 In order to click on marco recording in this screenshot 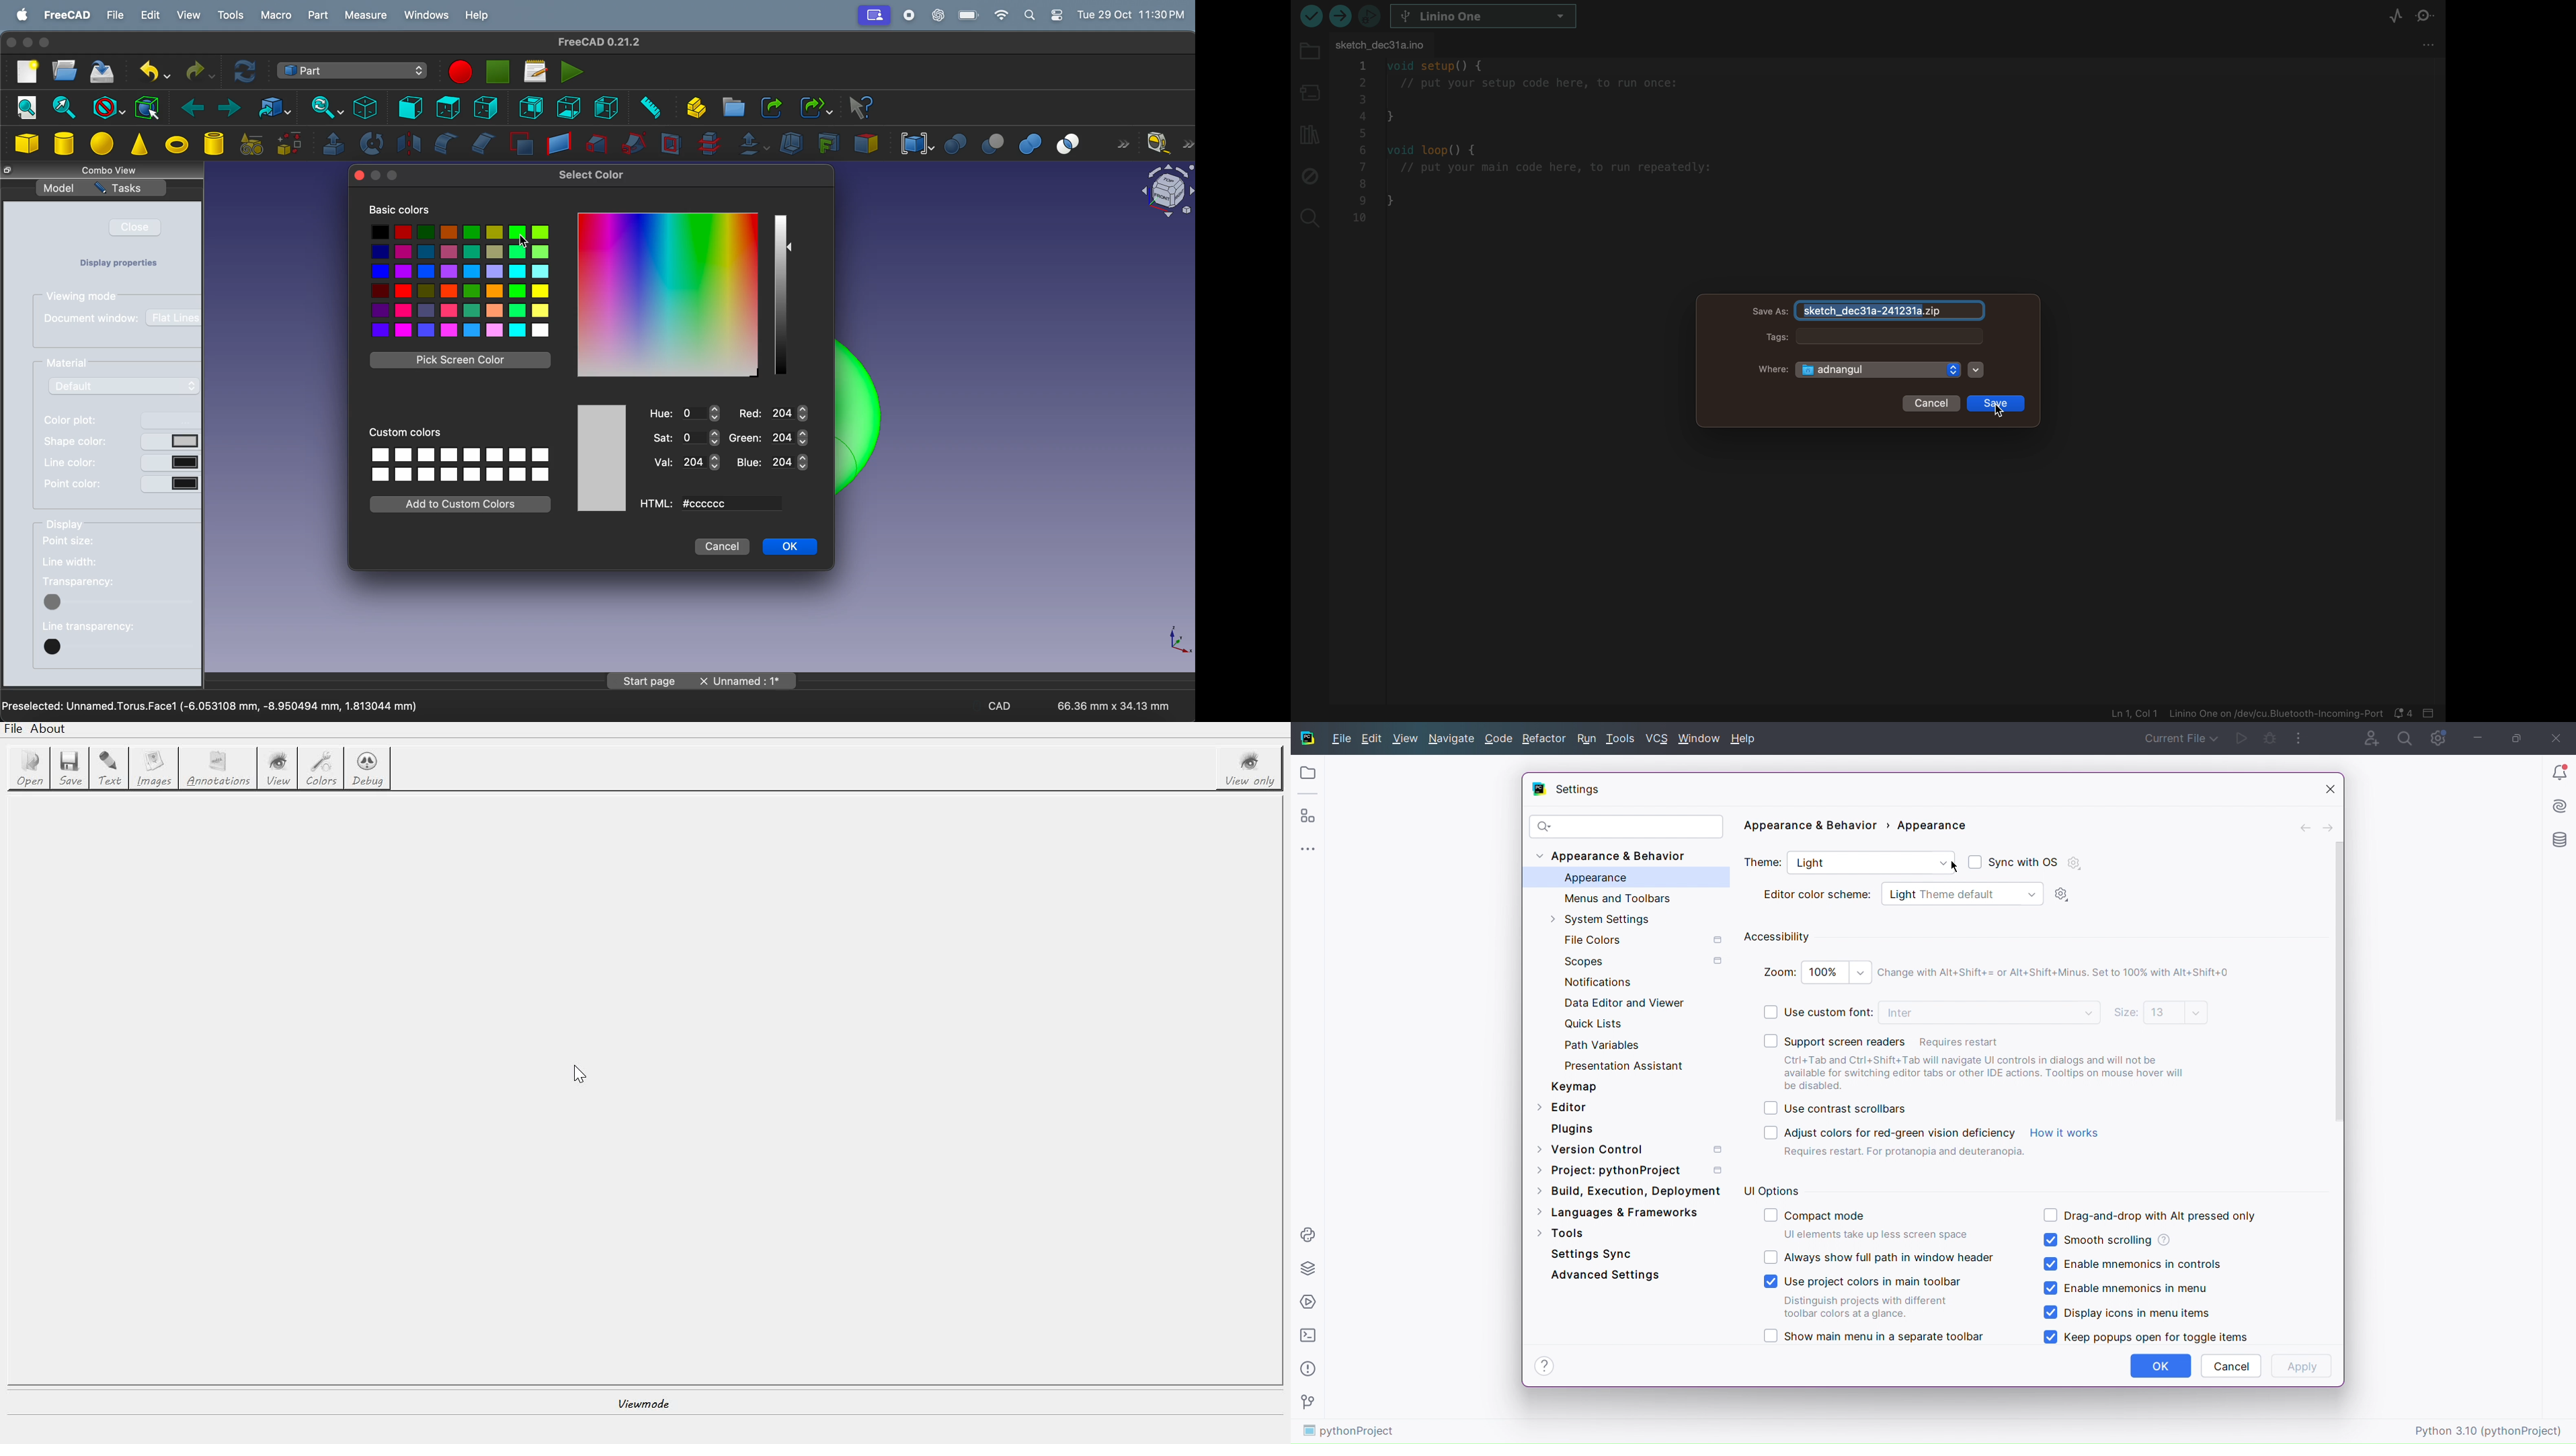, I will do `click(460, 72)`.